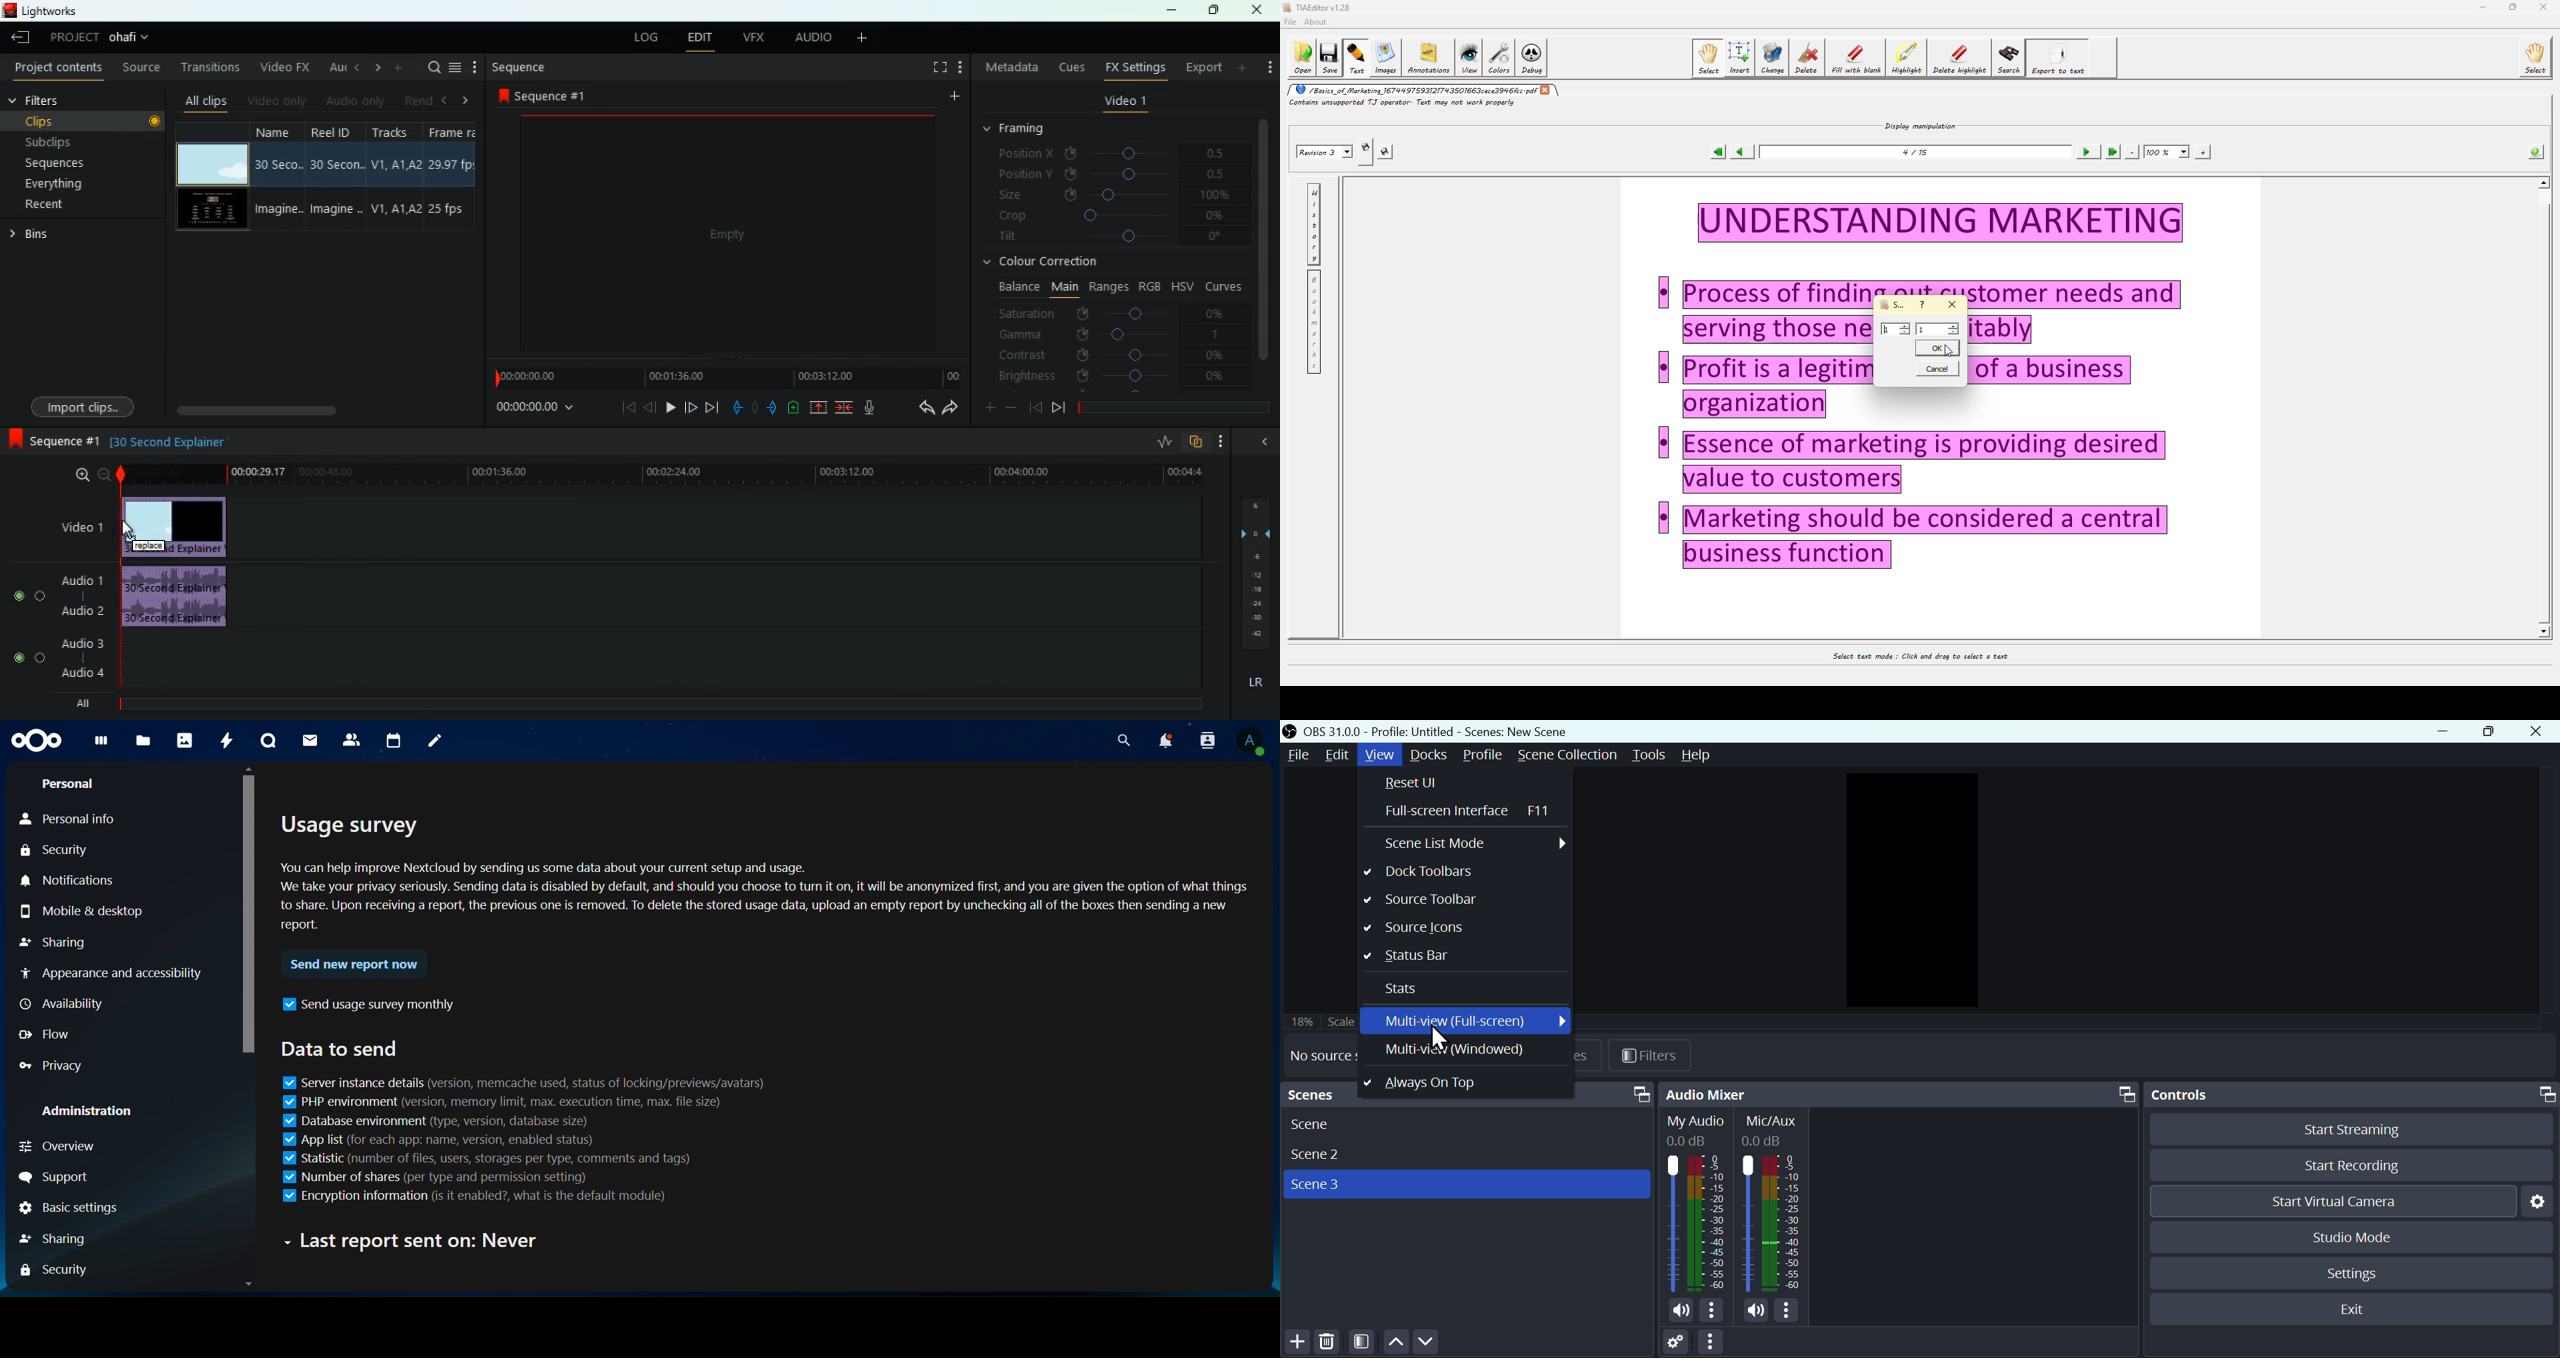 The width and height of the screenshot is (2576, 1372). I want to click on crop, so click(1114, 217).